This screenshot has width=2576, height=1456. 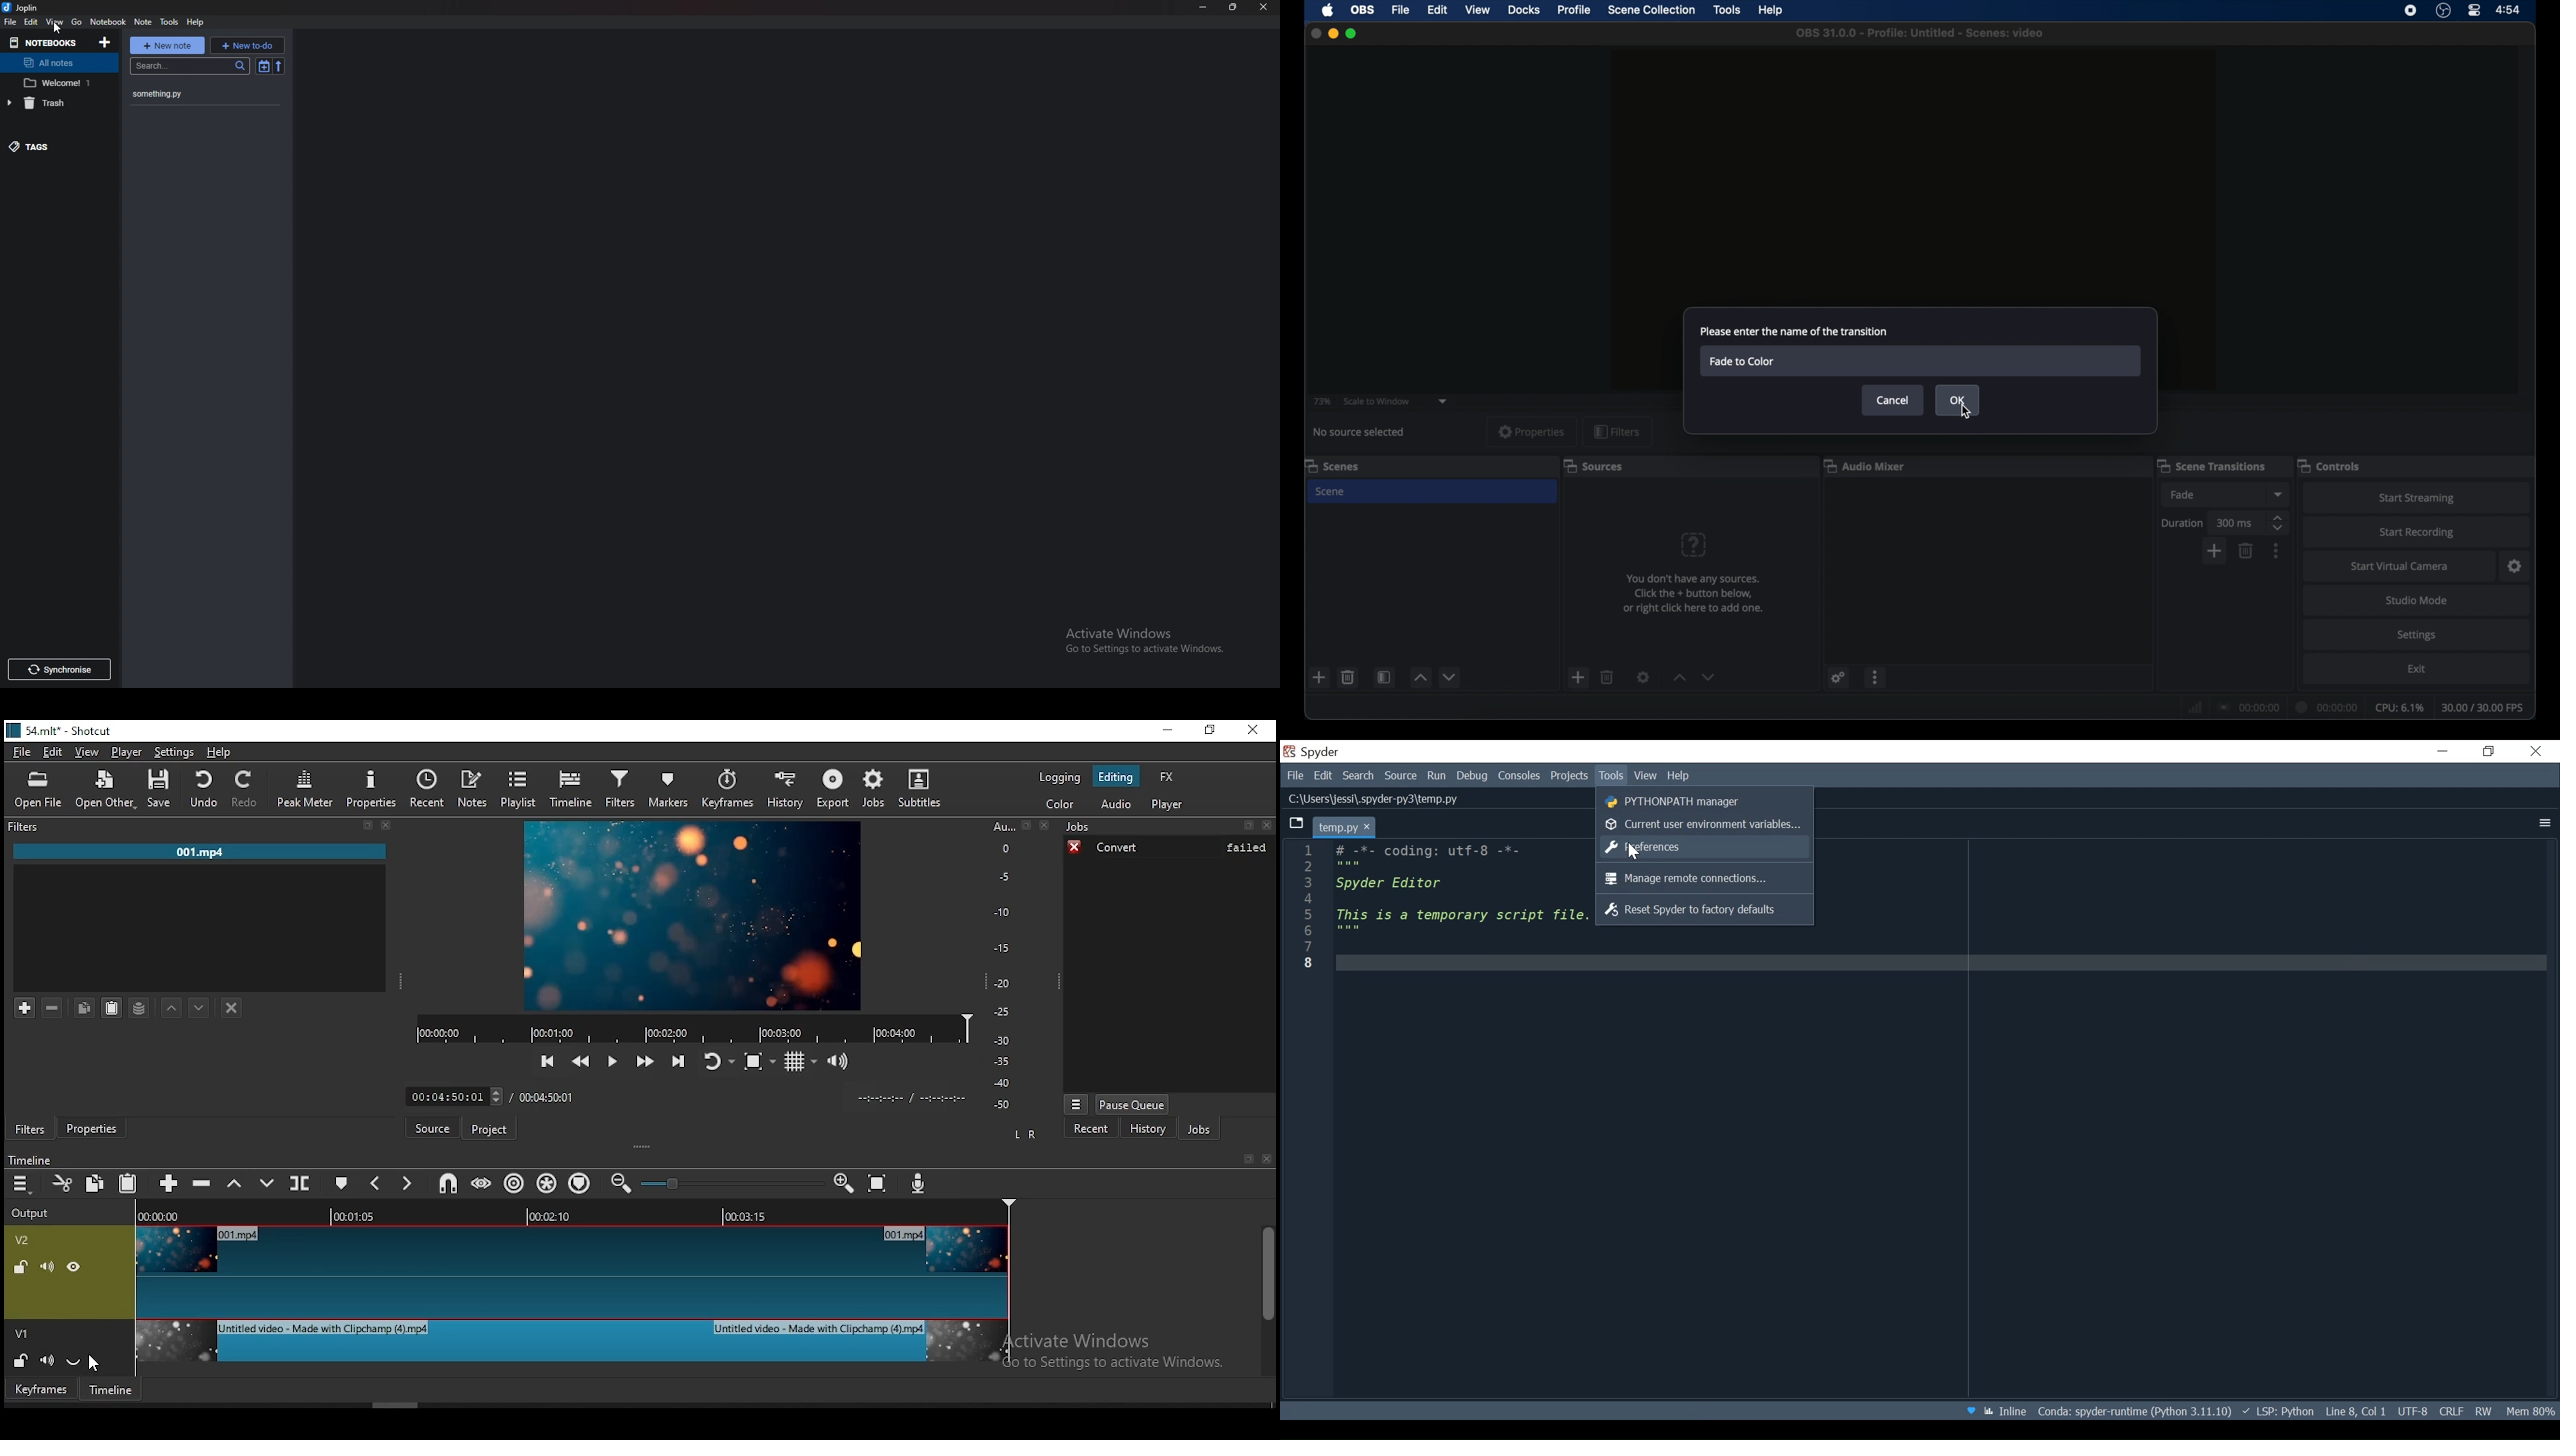 What do you see at coordinates (2417, 669) in the screenshot?
I see `exit` at bounding box center [2417, 669].